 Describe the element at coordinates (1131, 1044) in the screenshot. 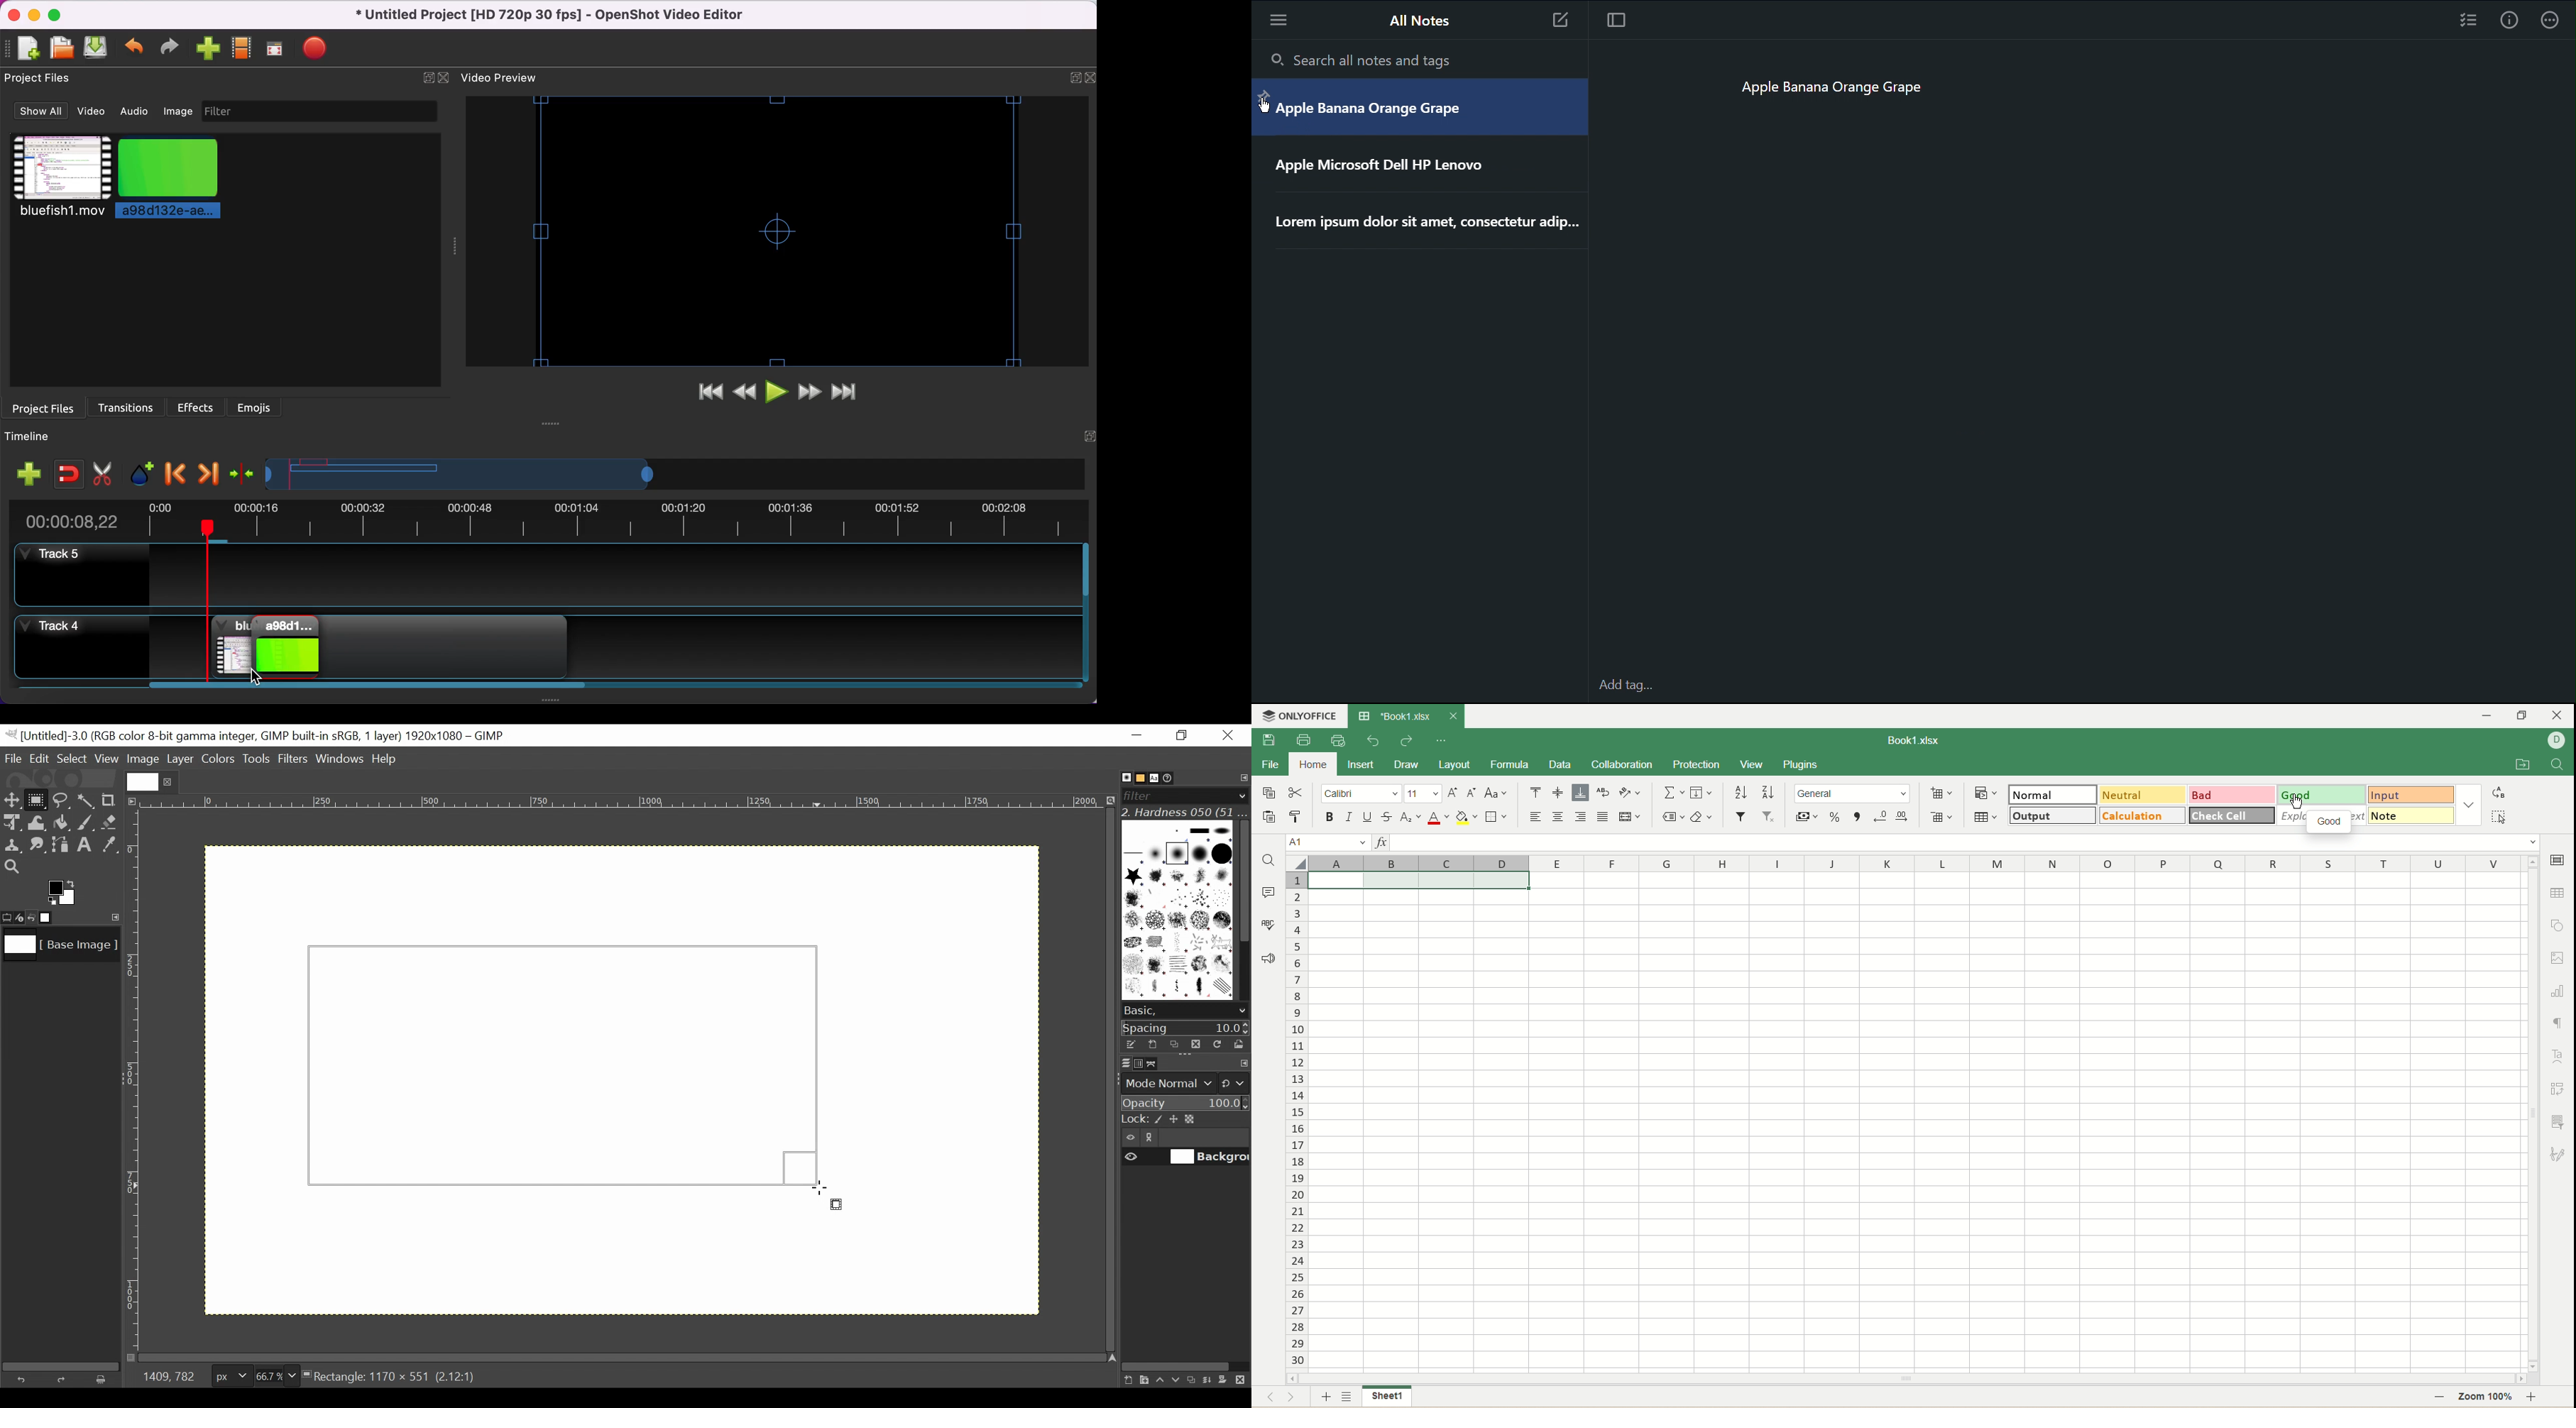

I see `Edit the brush` at that location.